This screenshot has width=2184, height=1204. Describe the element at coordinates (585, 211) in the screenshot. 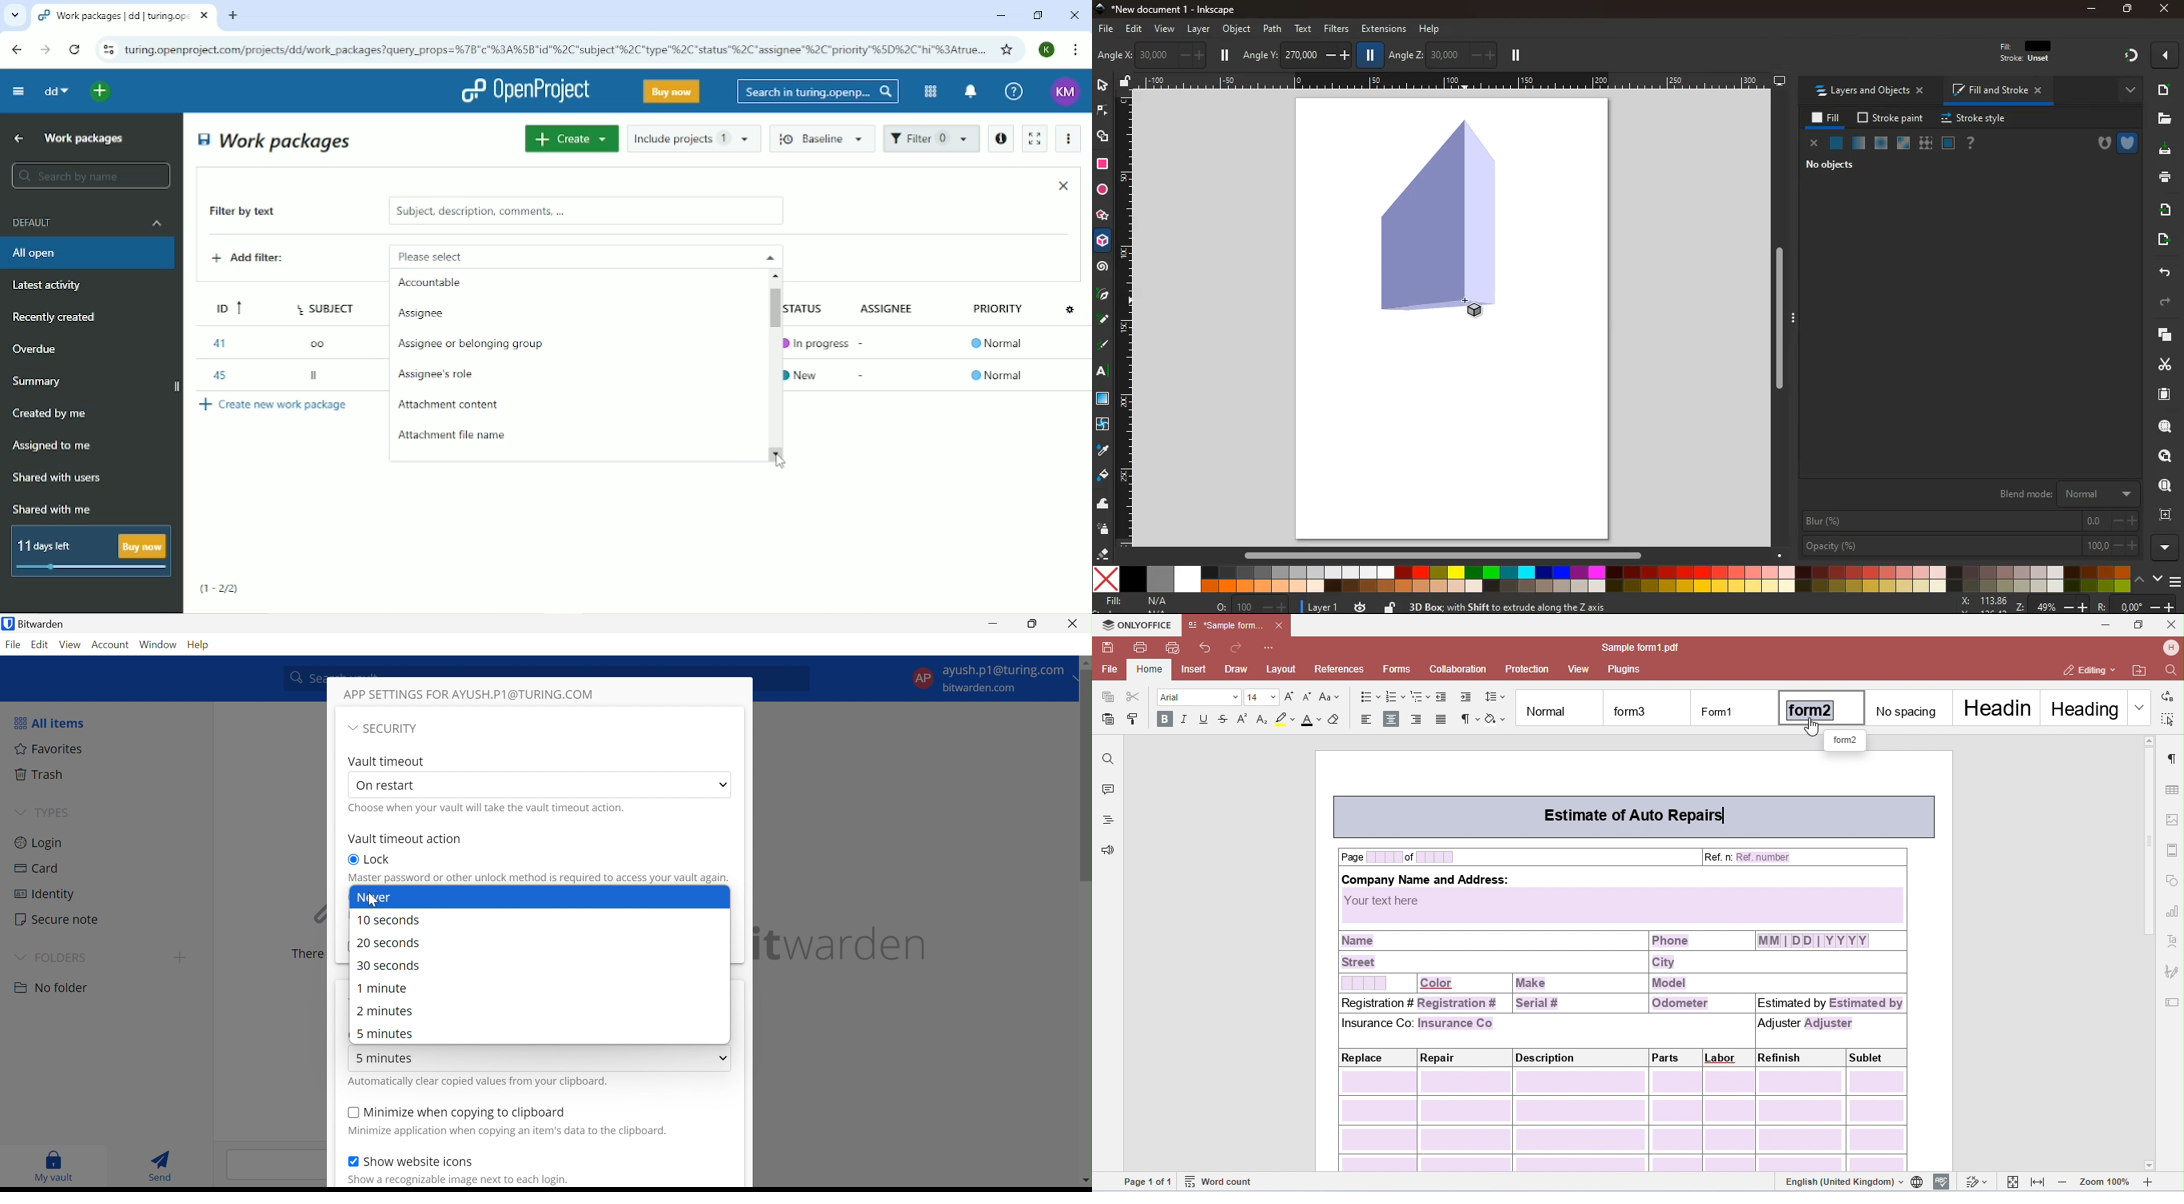

I see `subject, description, comments` at that location.